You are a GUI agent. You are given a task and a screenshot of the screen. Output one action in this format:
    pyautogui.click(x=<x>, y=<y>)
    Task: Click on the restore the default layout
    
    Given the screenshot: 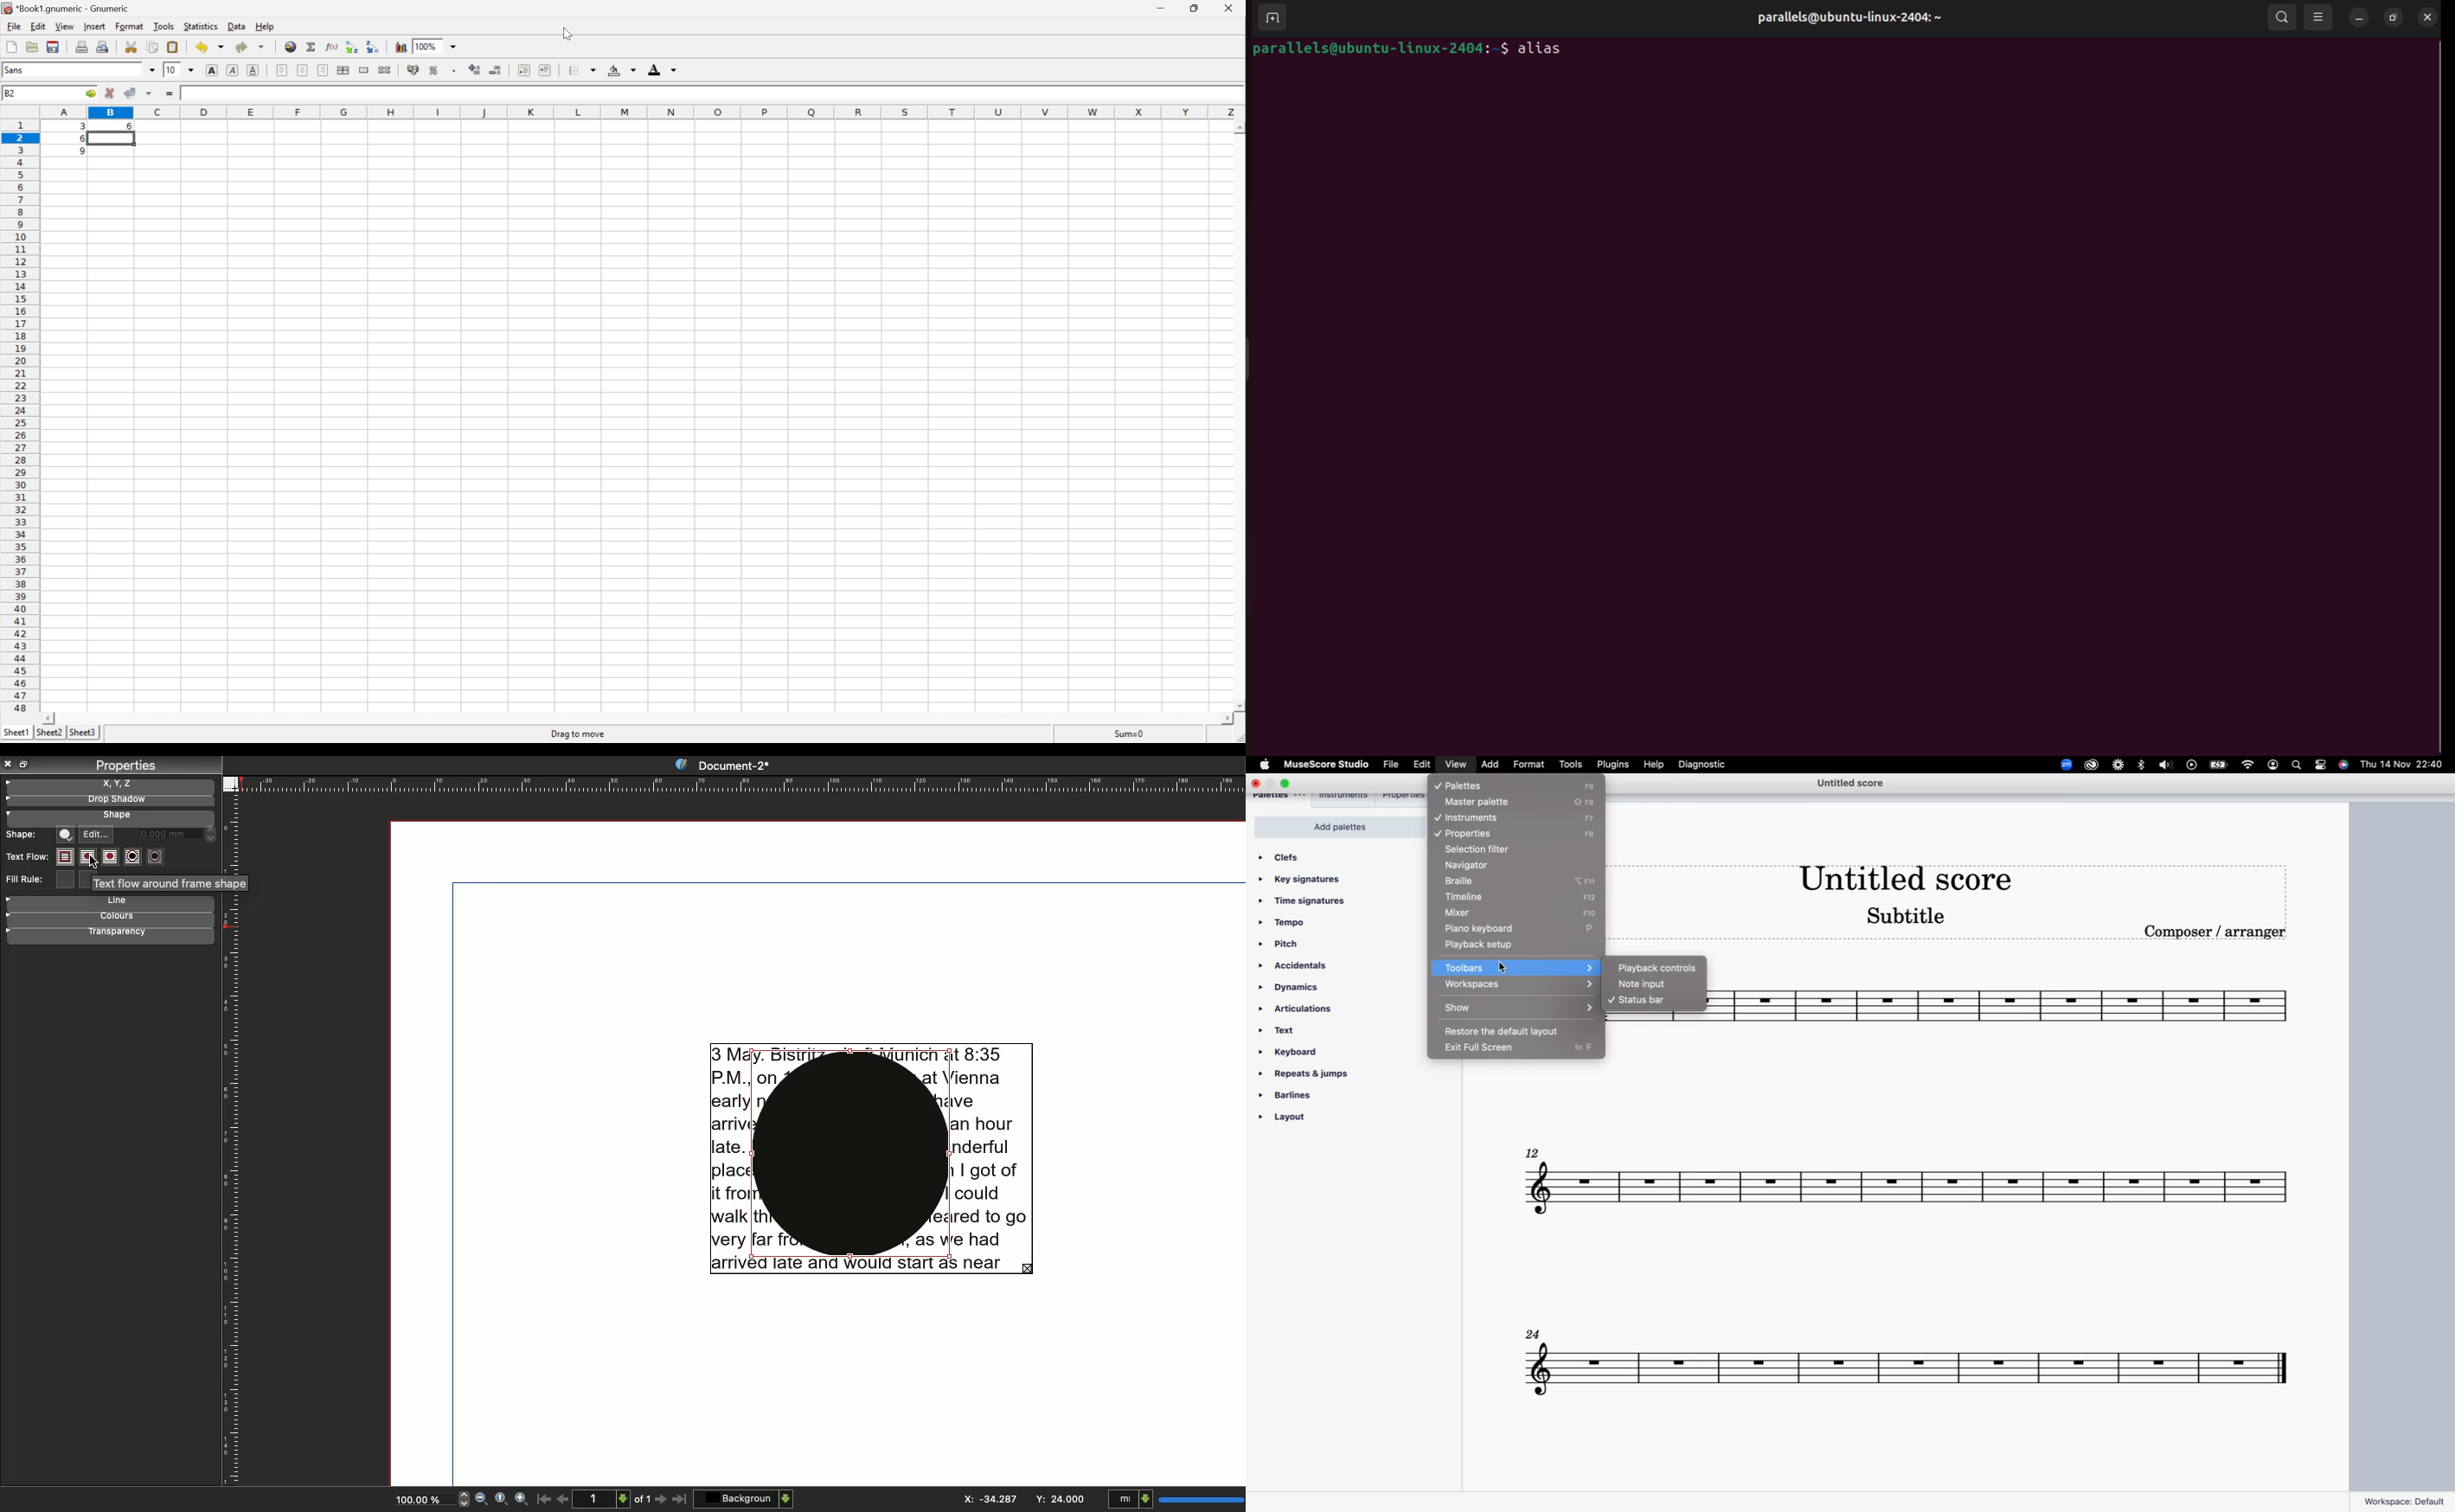 What is the action you would take?
    pyautogui.click(x=1513, y=1031)
    